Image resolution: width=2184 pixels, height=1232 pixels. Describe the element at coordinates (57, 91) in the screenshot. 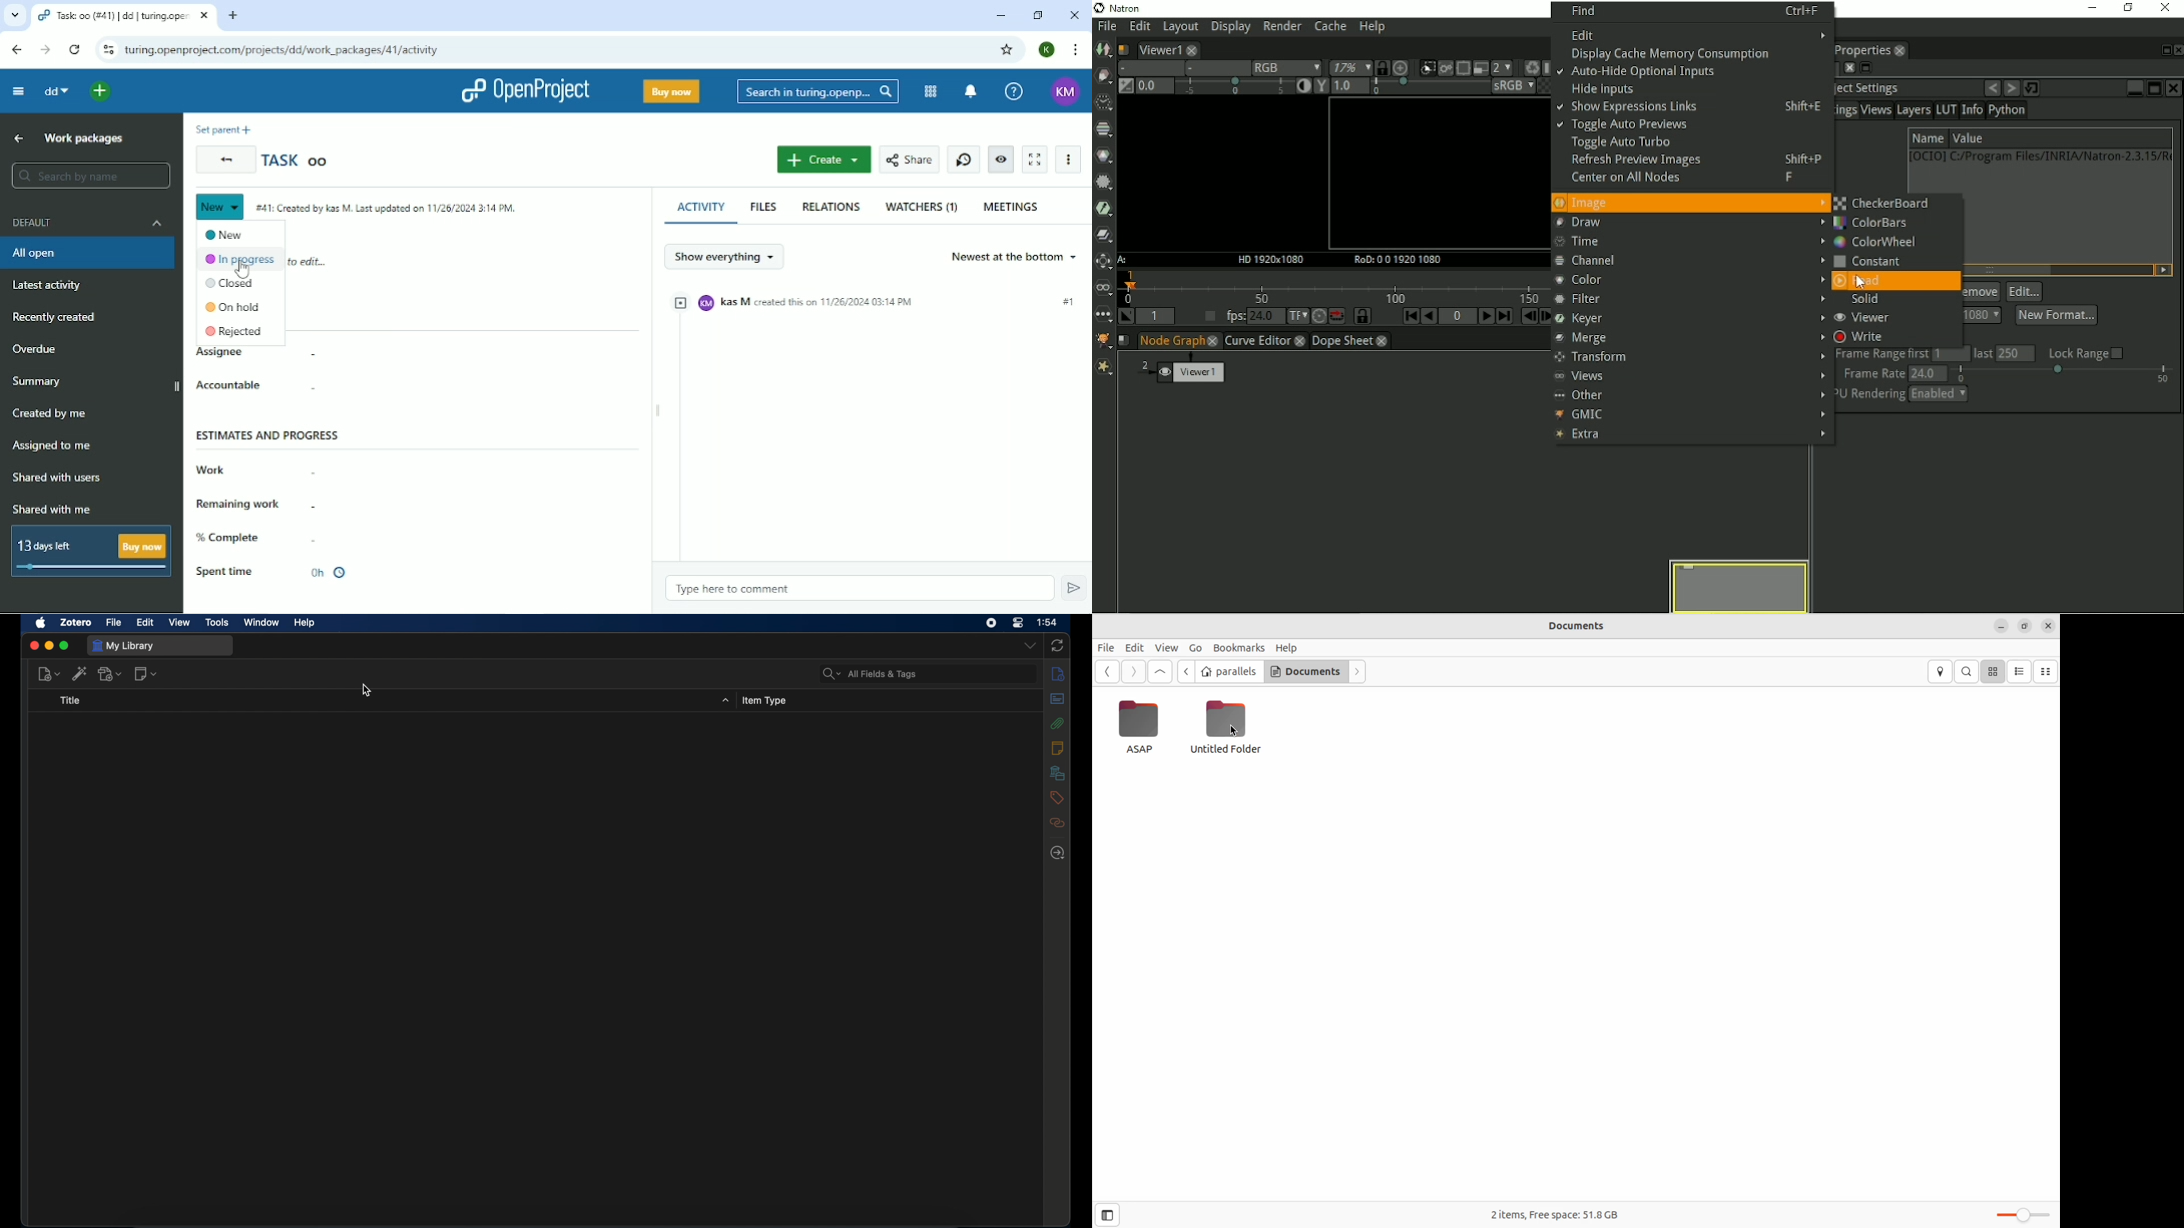

I see `dd` at that location.